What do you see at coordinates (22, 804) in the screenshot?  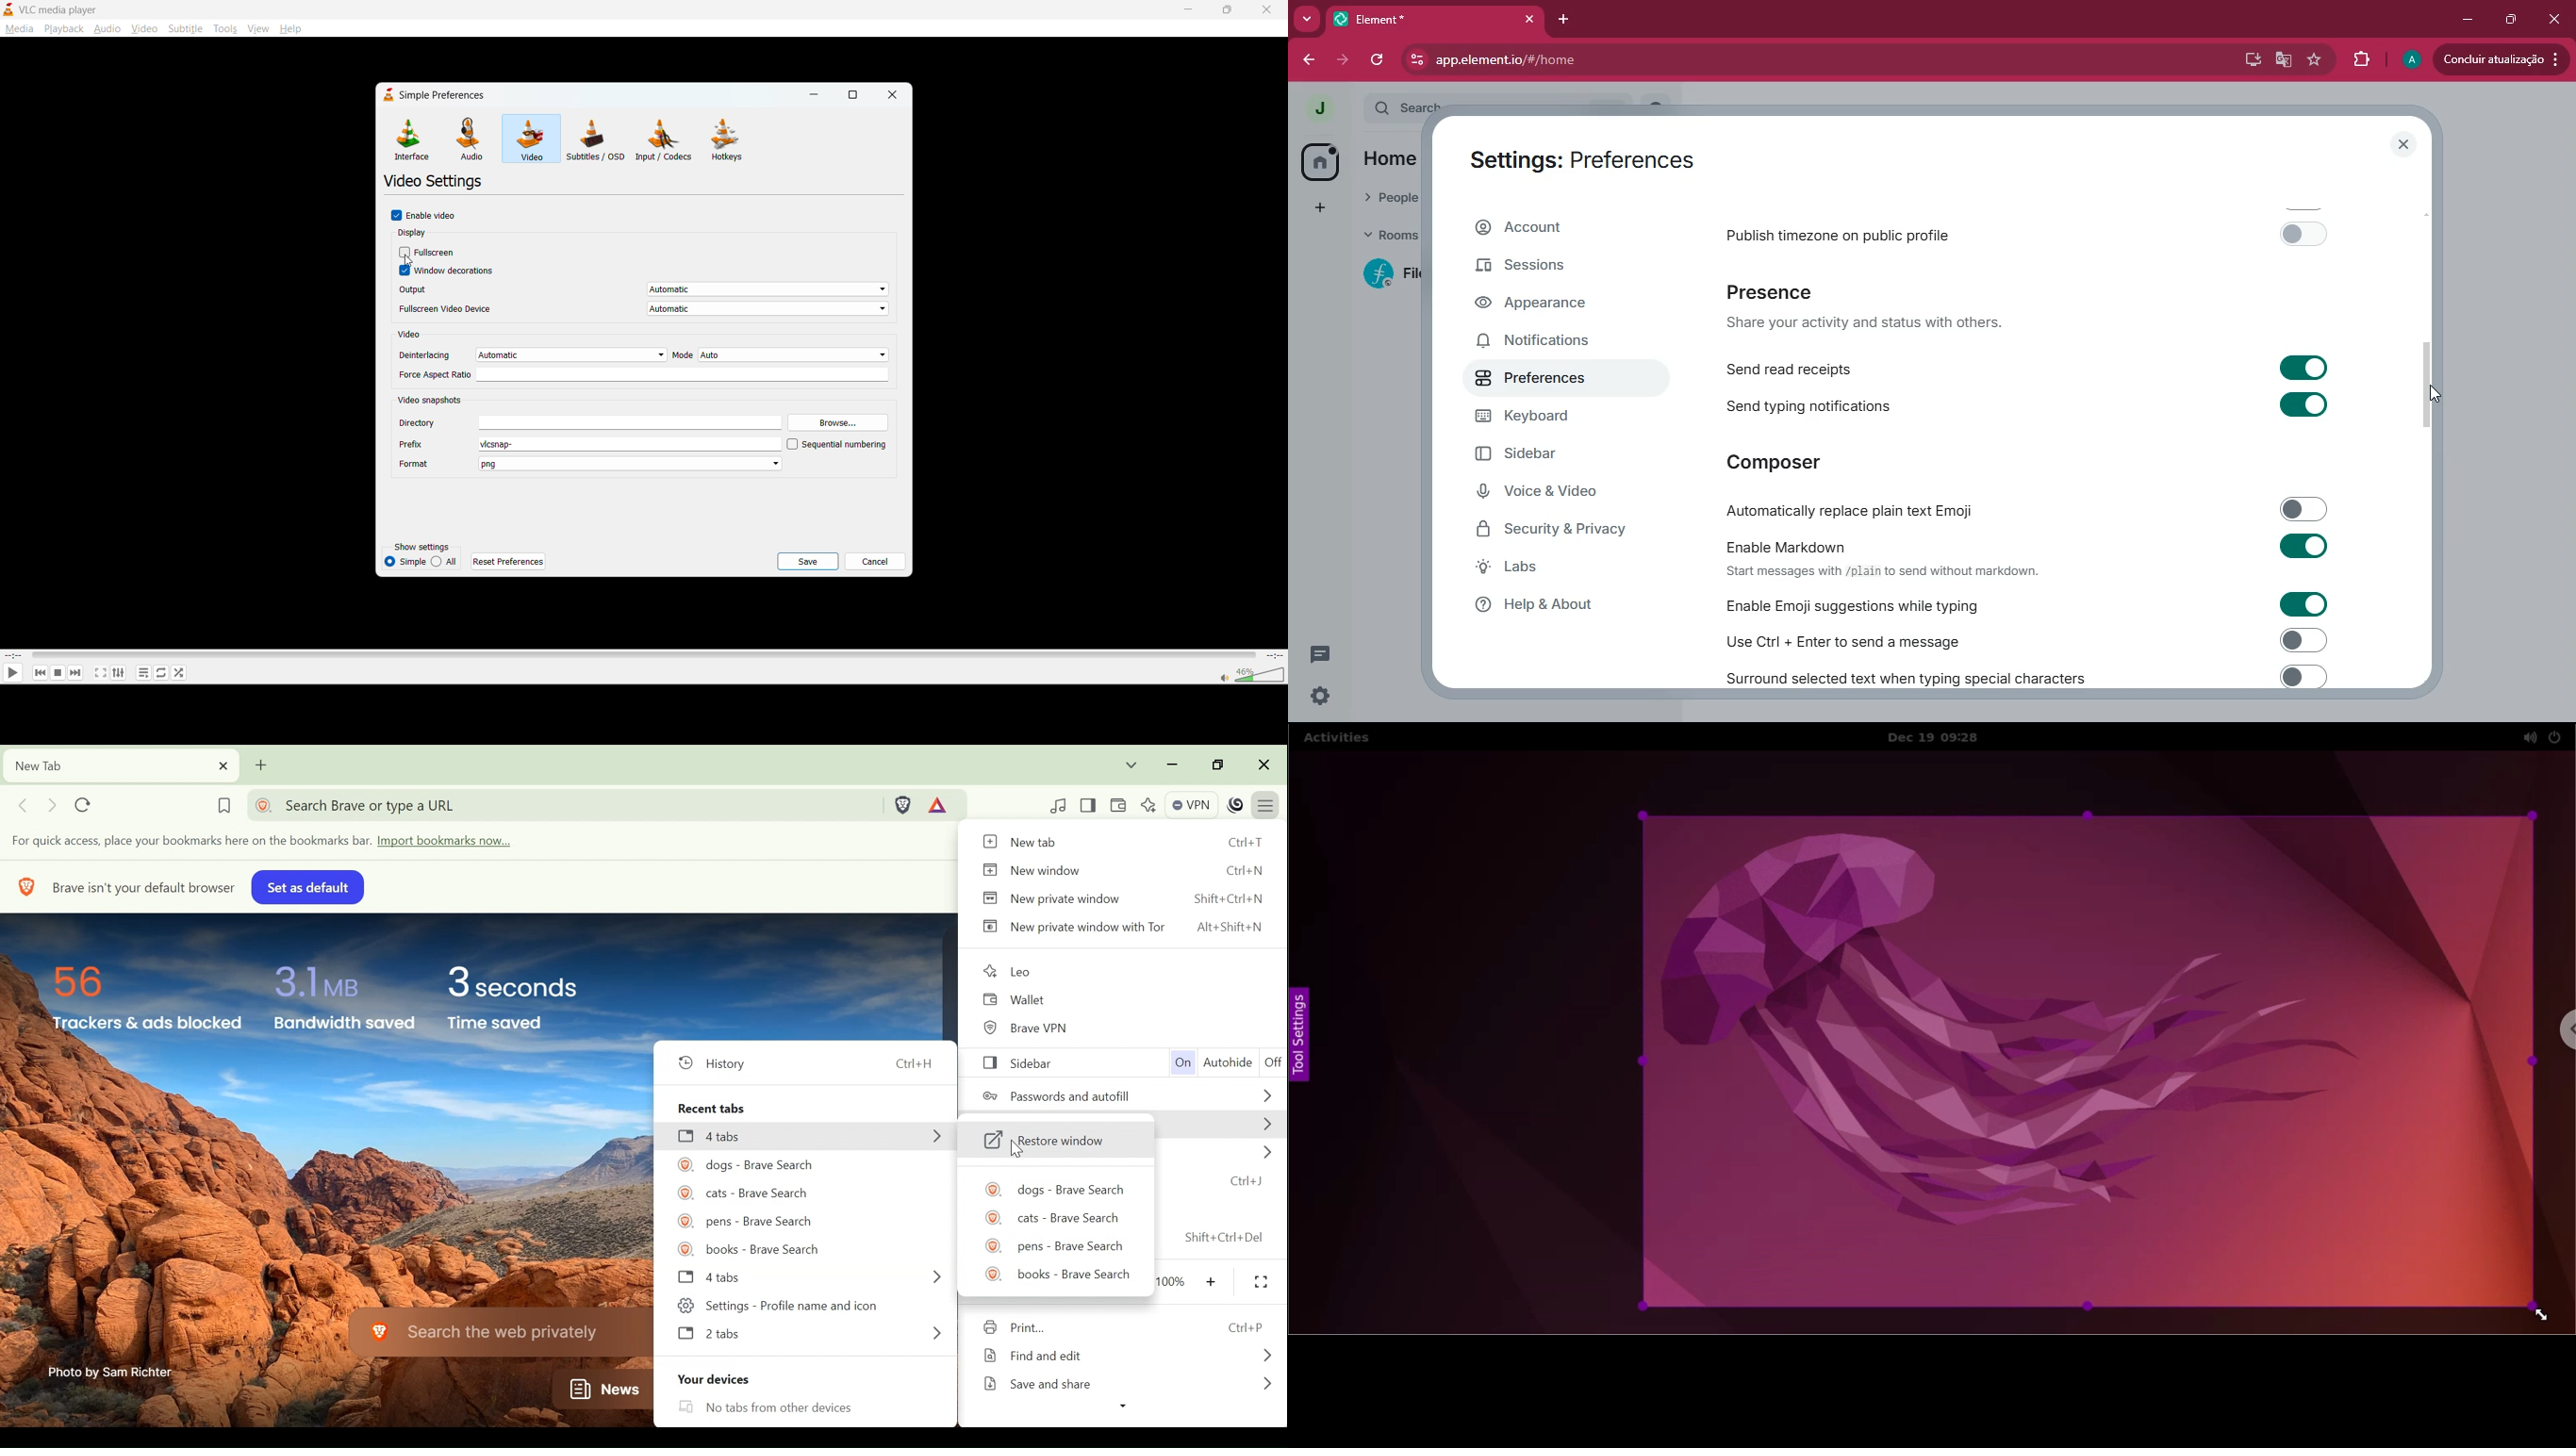 I see `Click to go back` at bounding box center [22, 804].